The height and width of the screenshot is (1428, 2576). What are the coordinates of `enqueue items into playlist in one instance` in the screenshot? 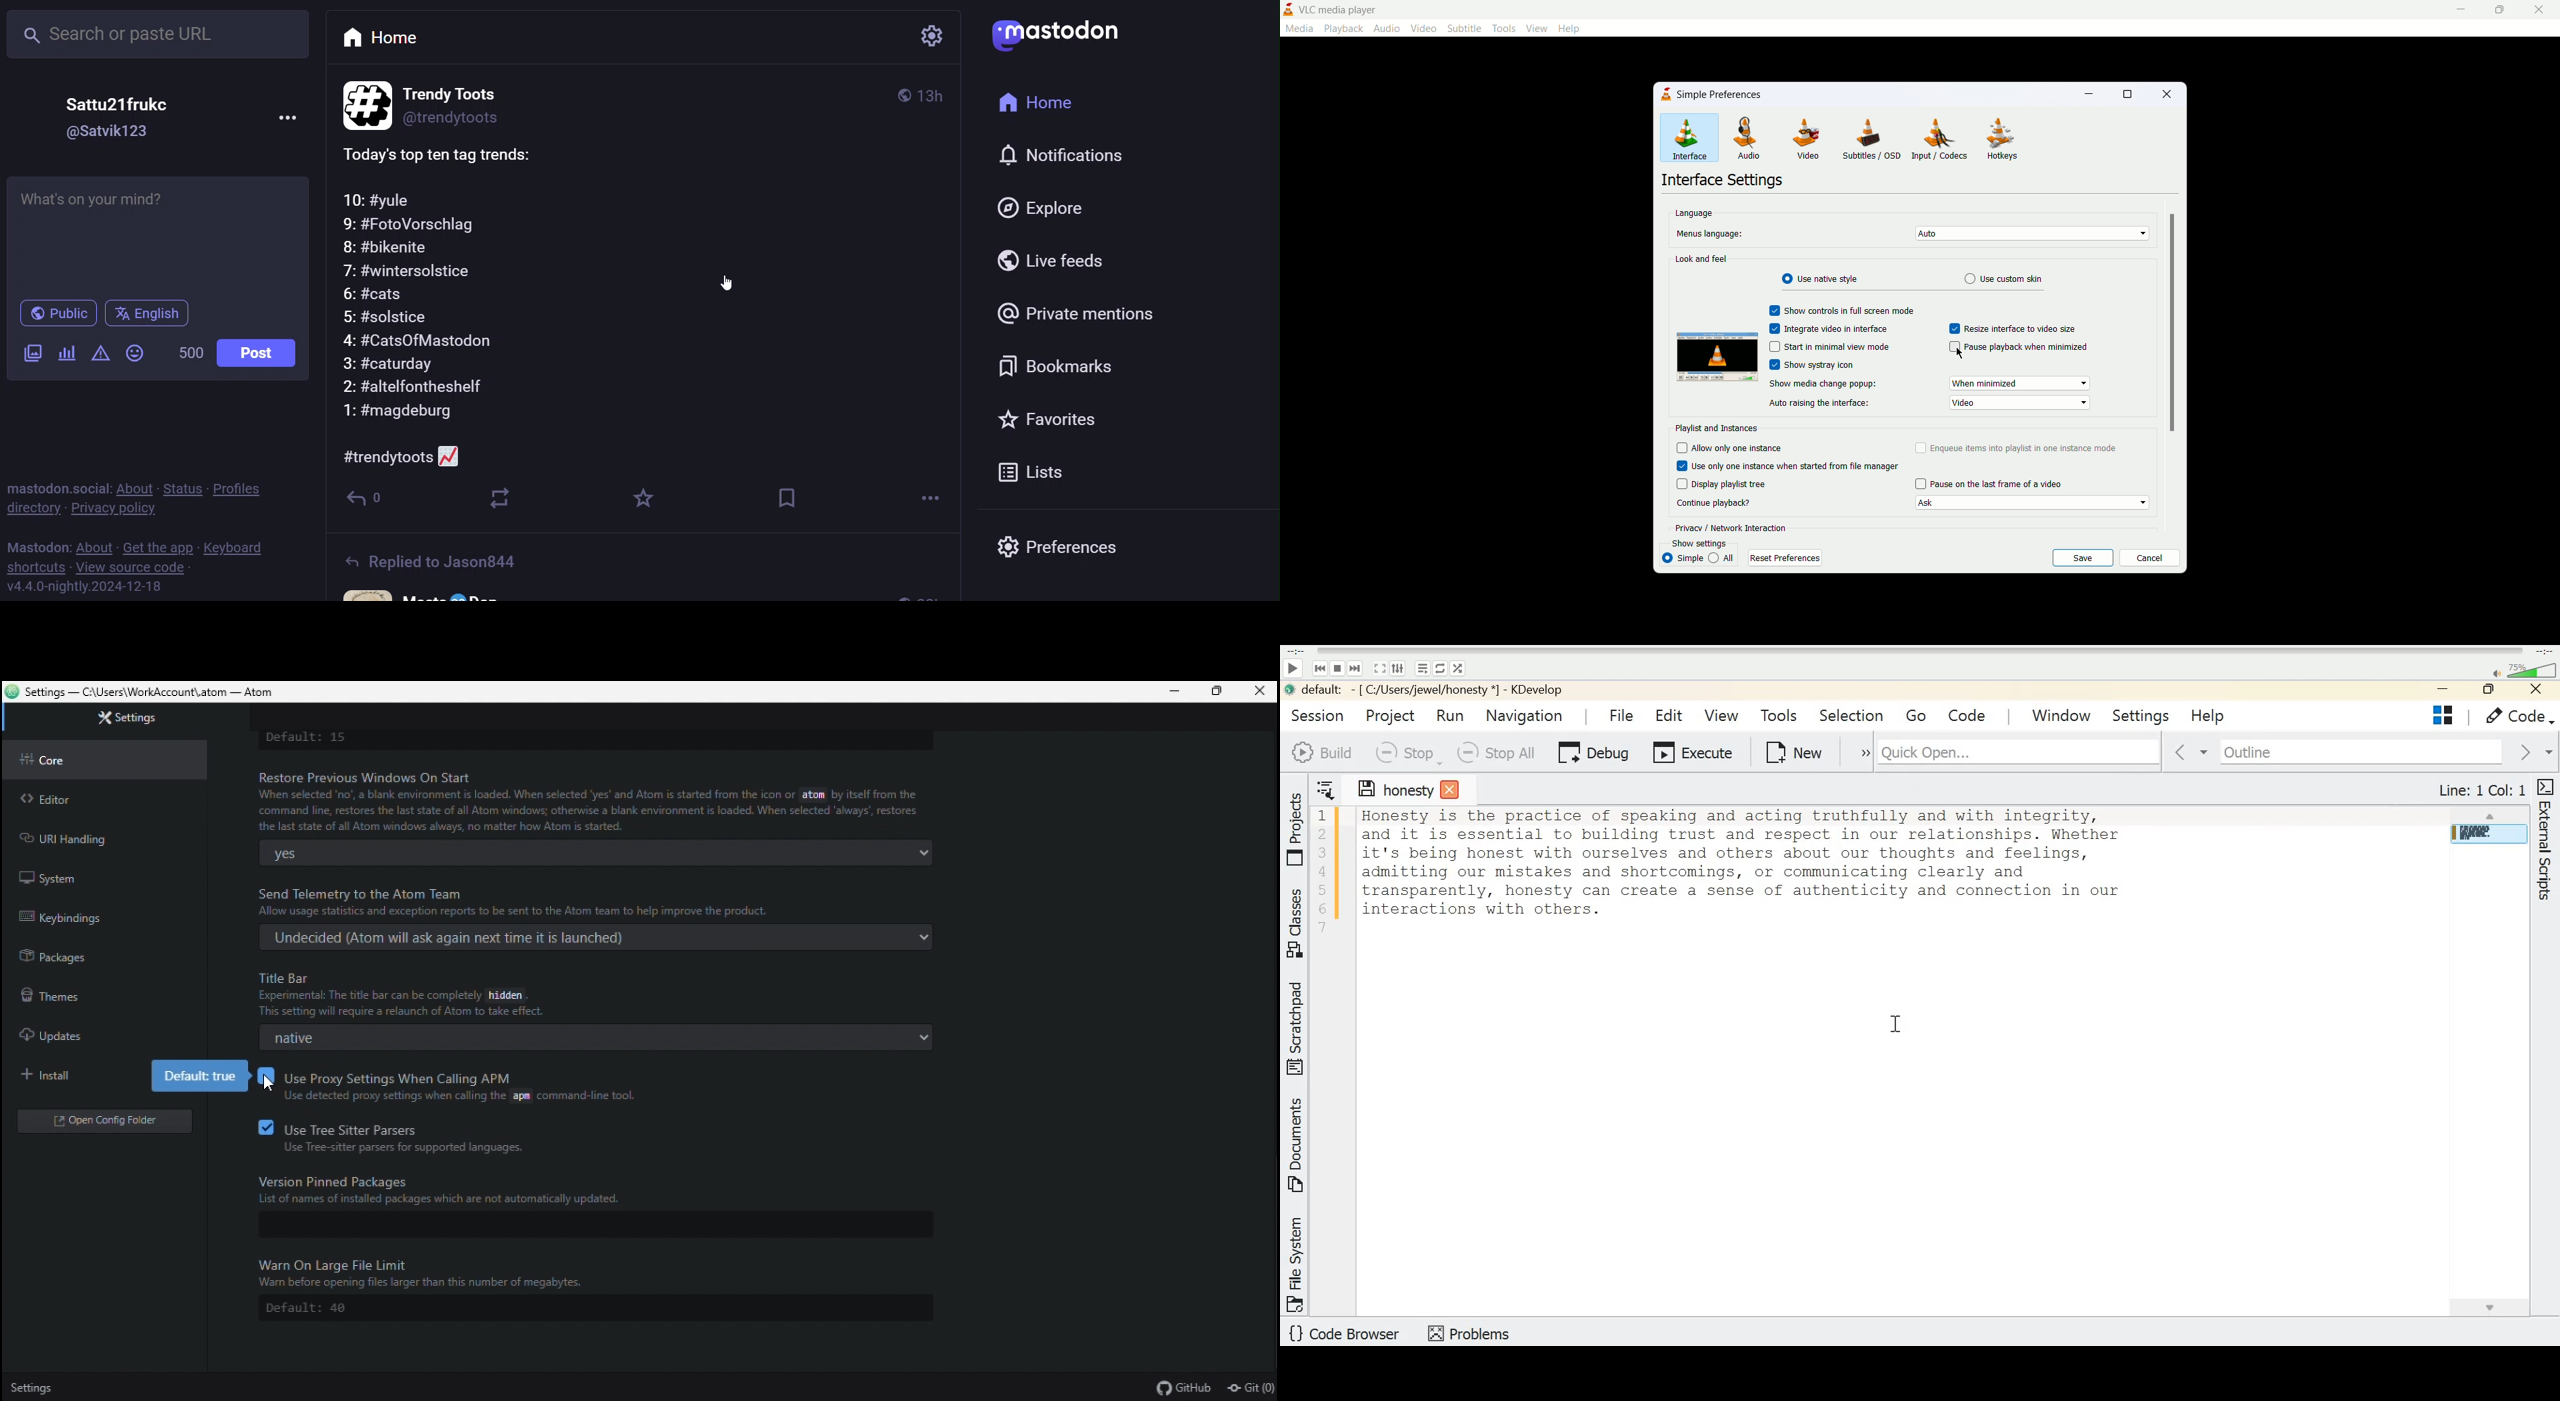 It's located at (2027, 449).